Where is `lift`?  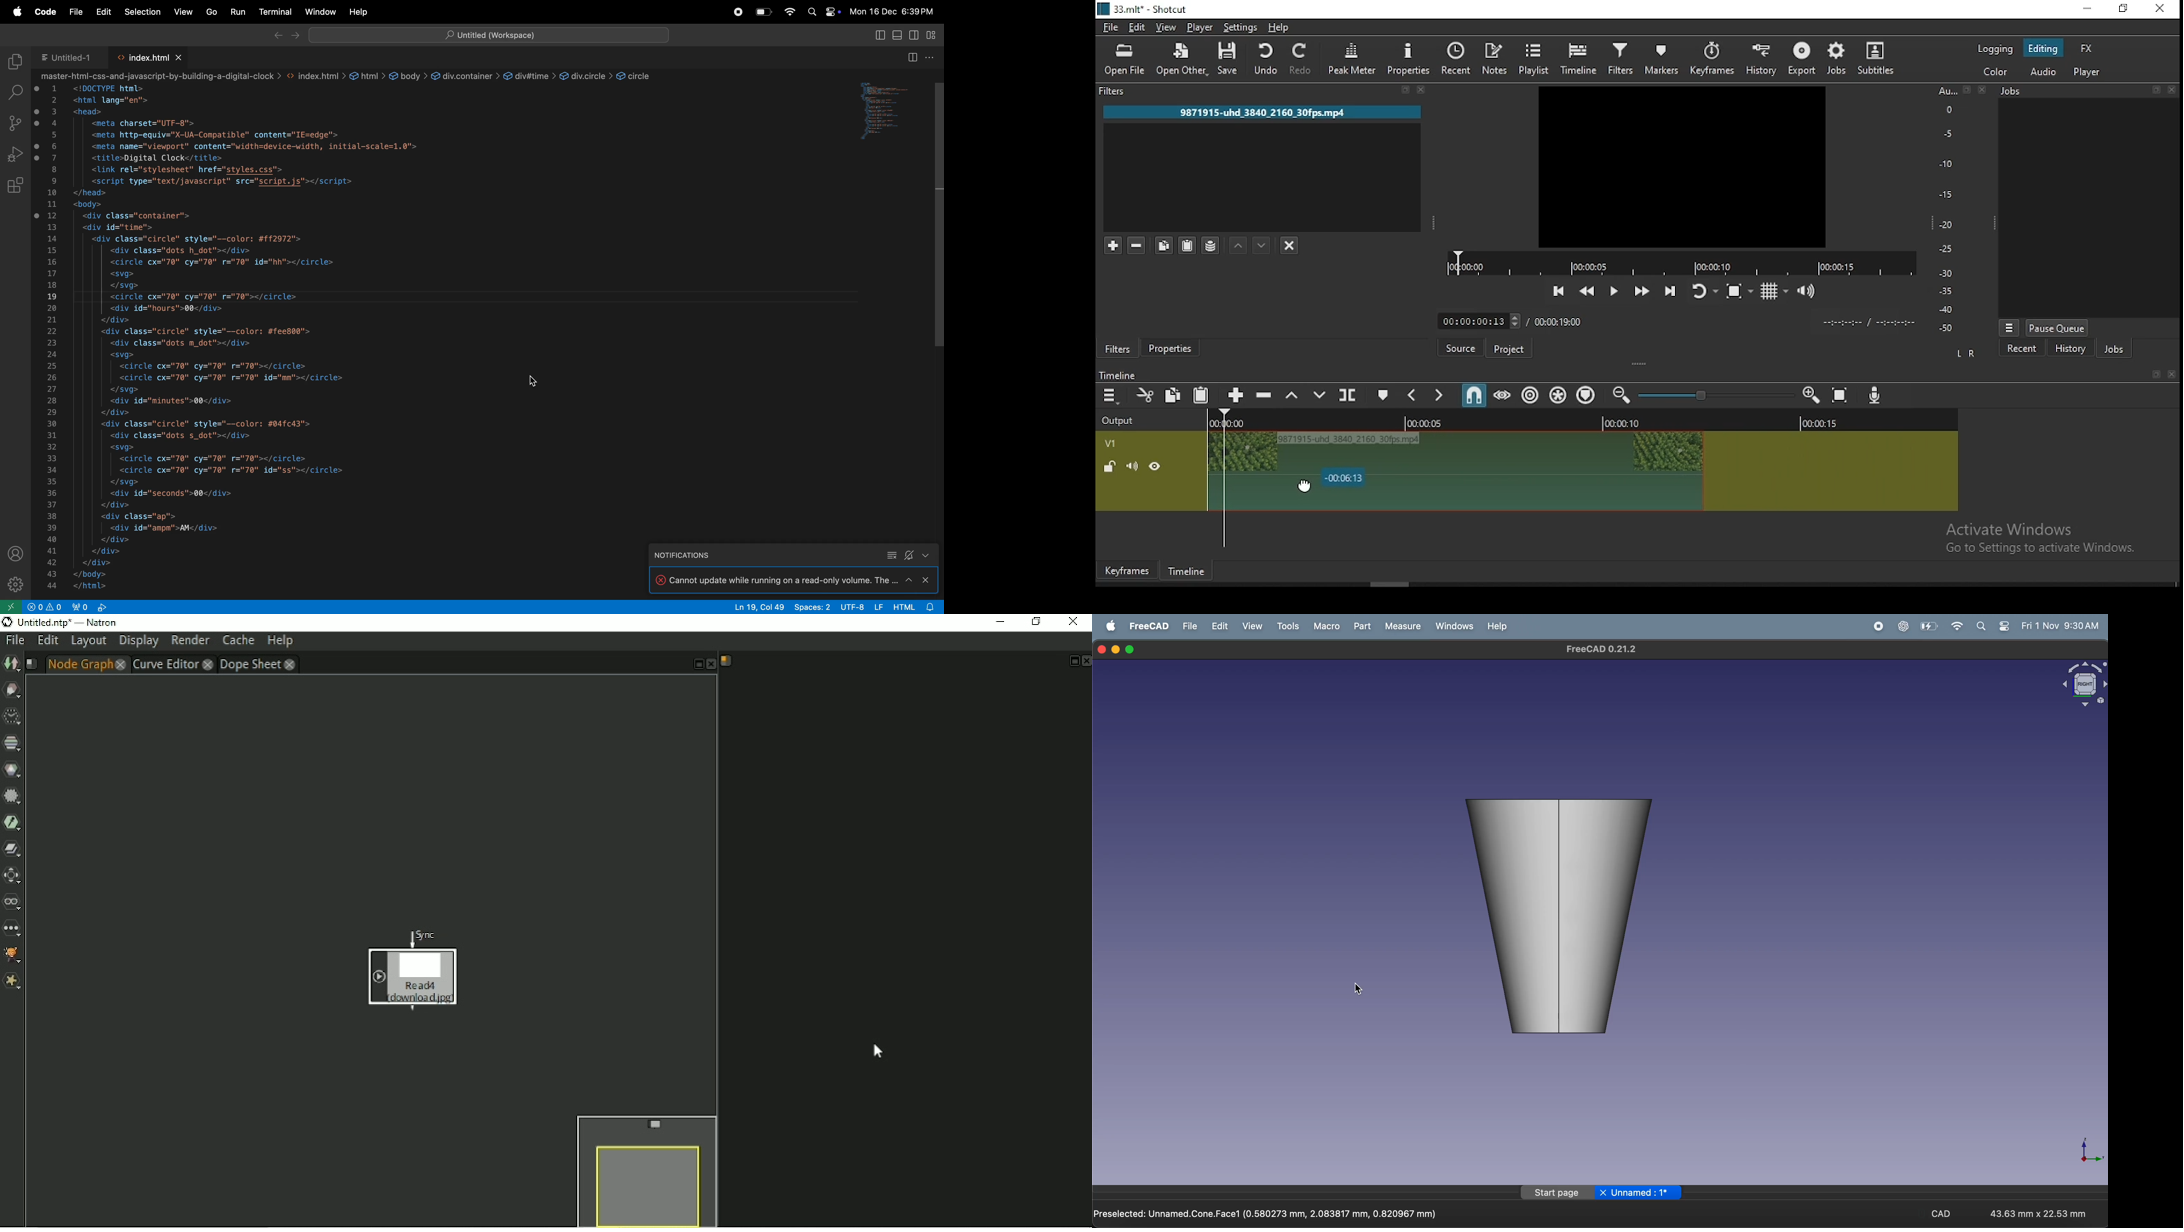 lift is located at coordinates (1296, 397).